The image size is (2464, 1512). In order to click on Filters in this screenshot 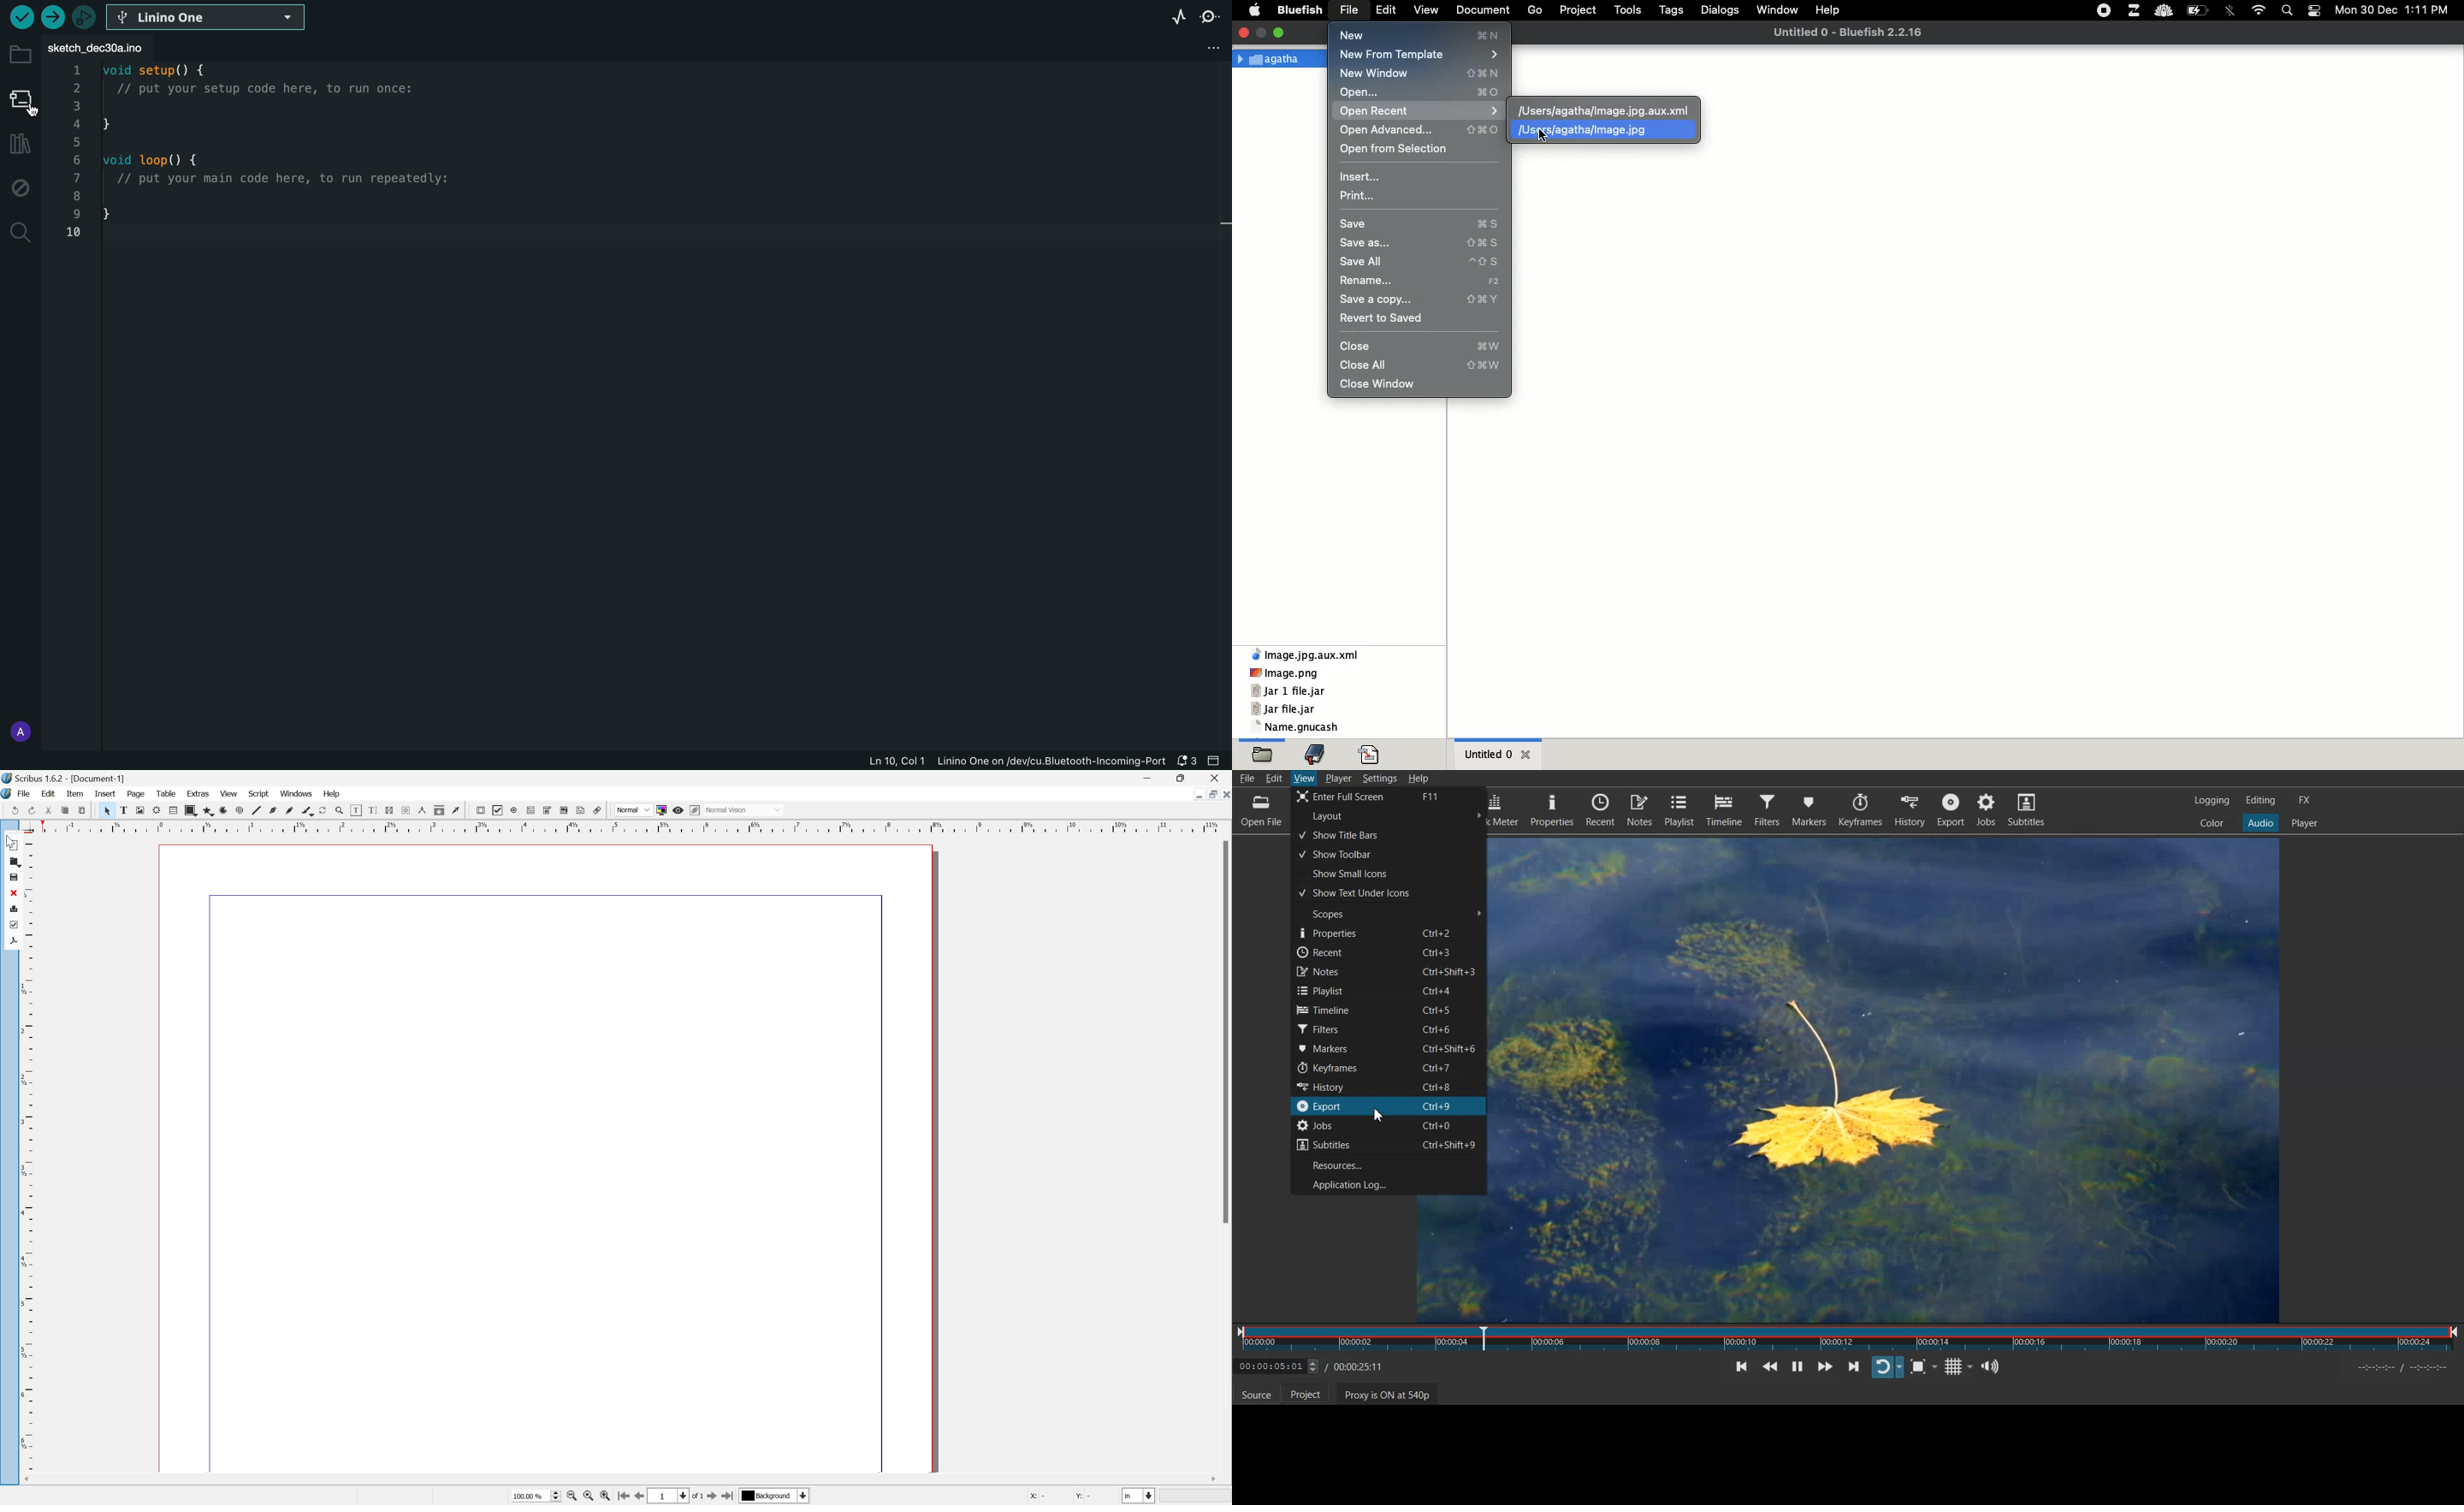, I will do `click(1388, 1028)`.